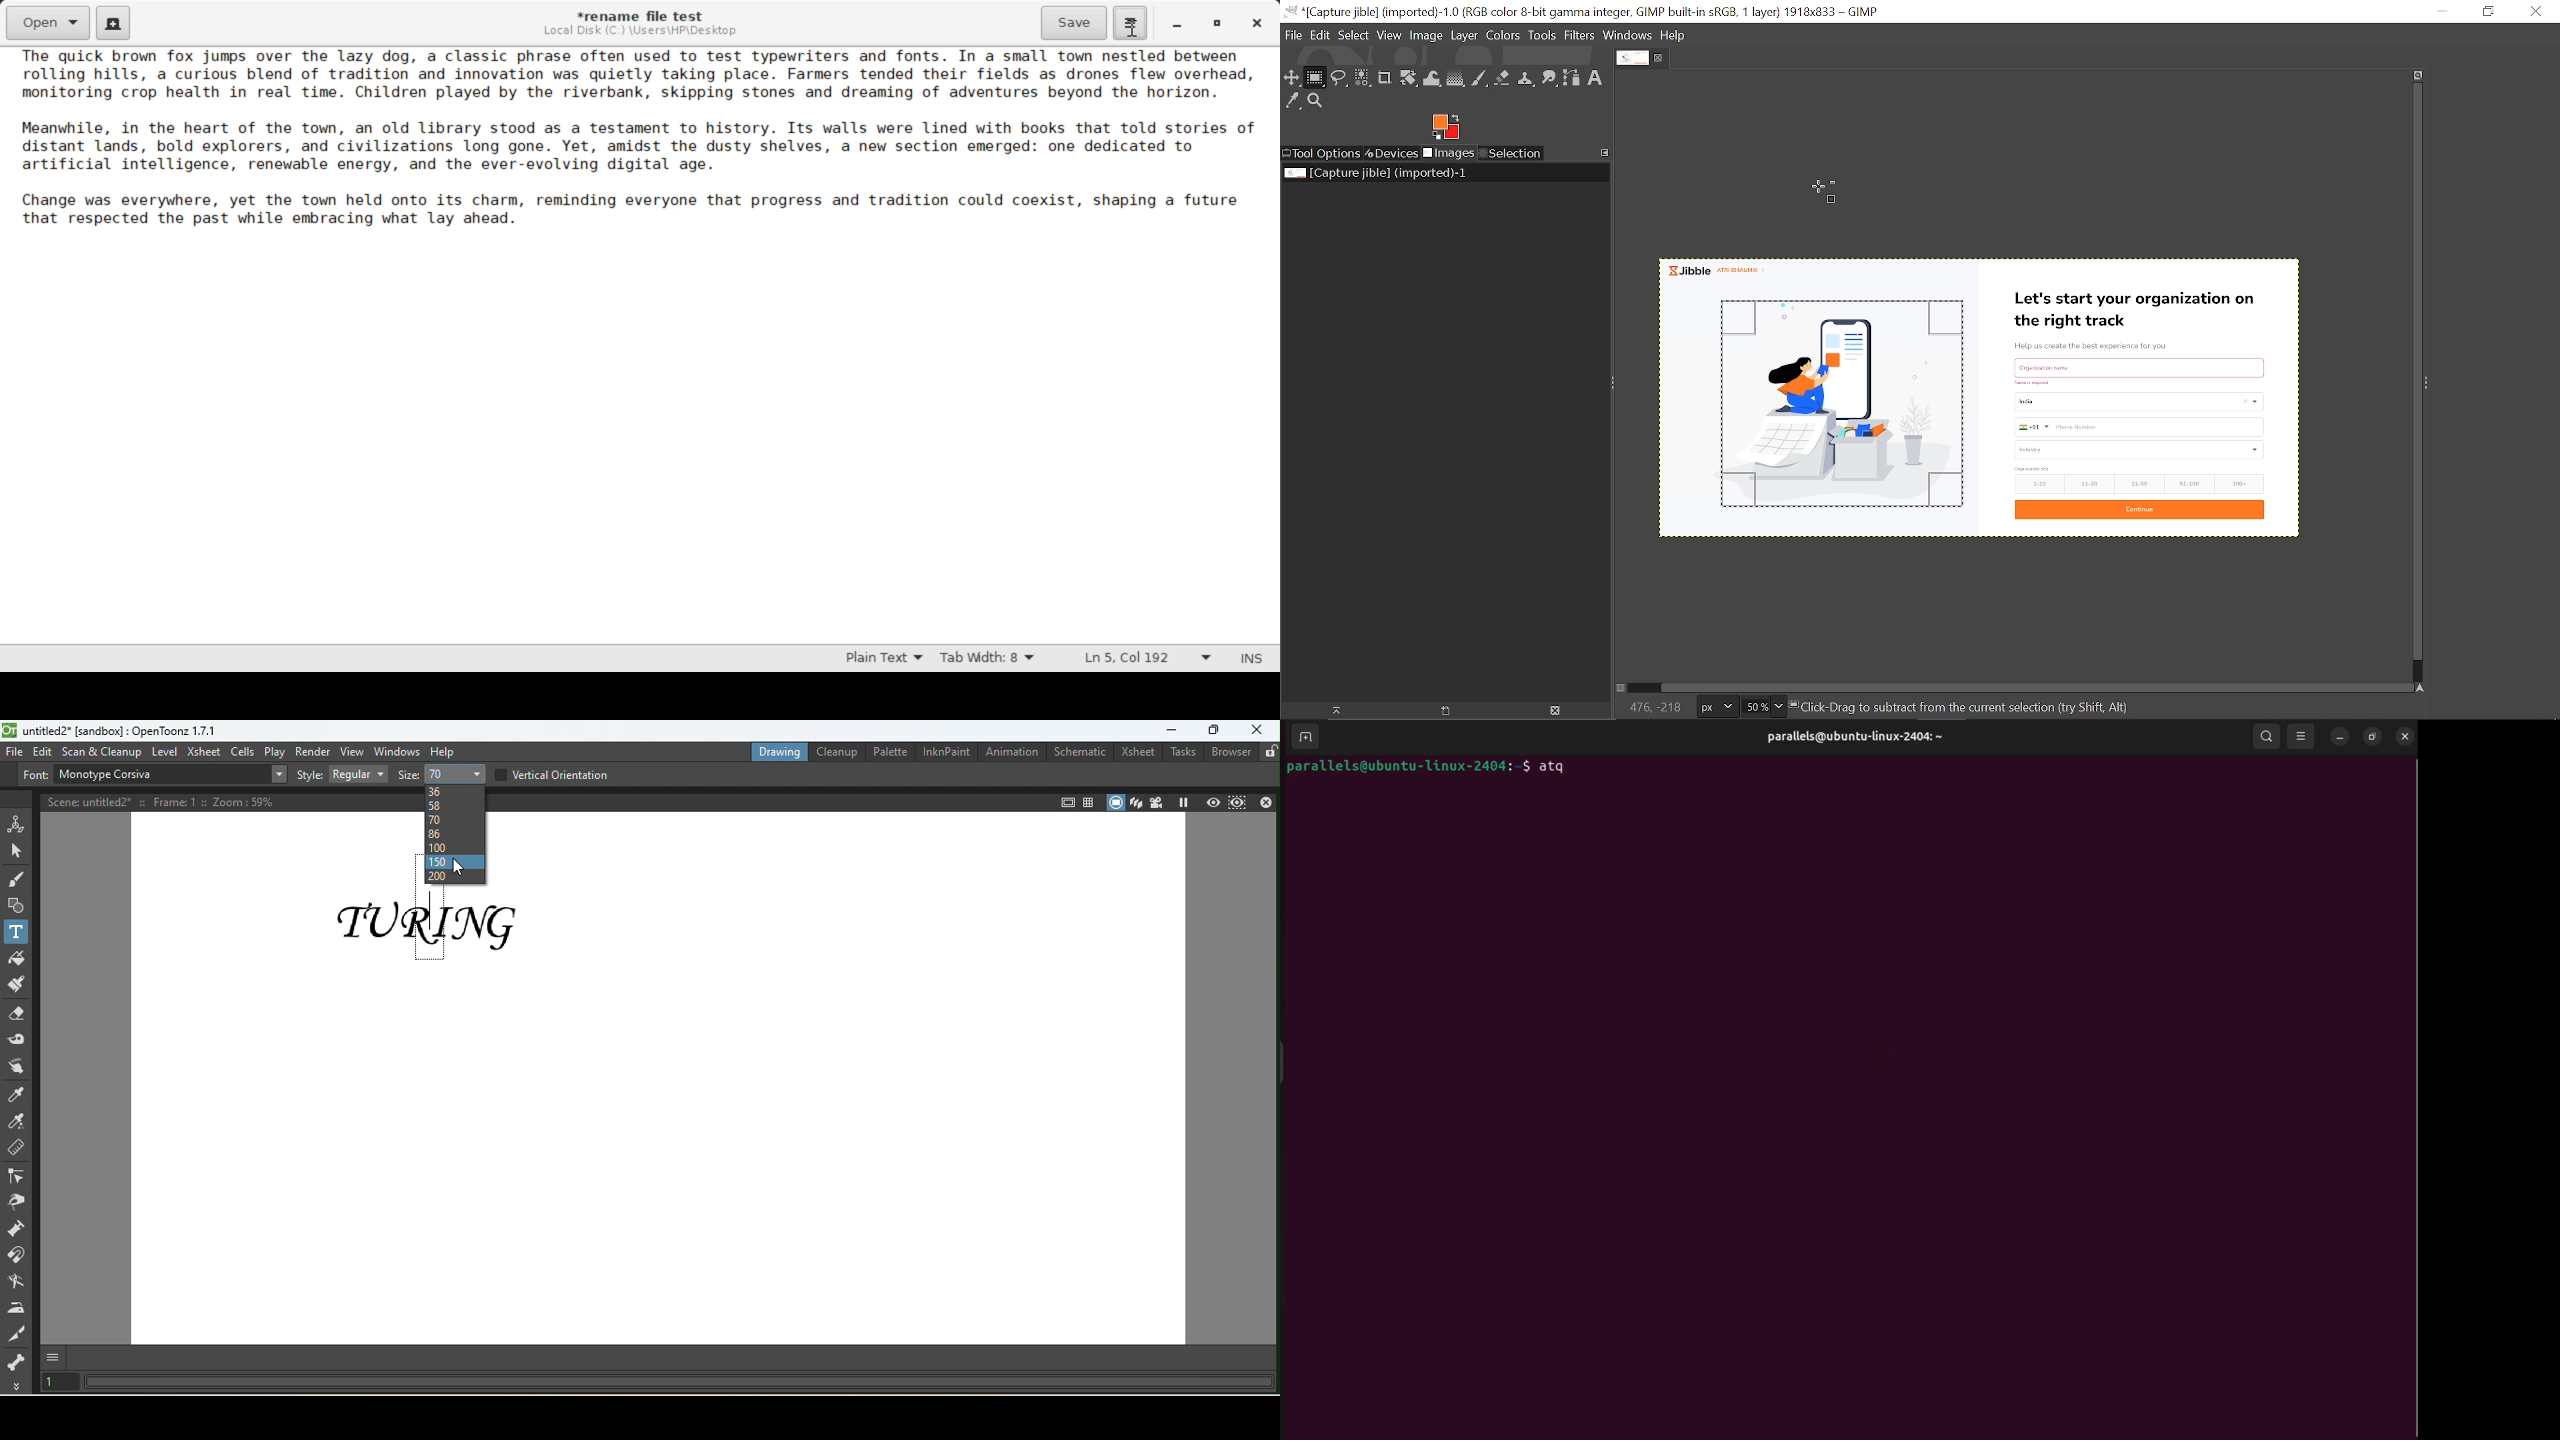 Image resolution: width=2576 pixels, height=1456 pixels. Describe the element at coordinates (112, 729) in the screenshot. I see `File name` at that location.